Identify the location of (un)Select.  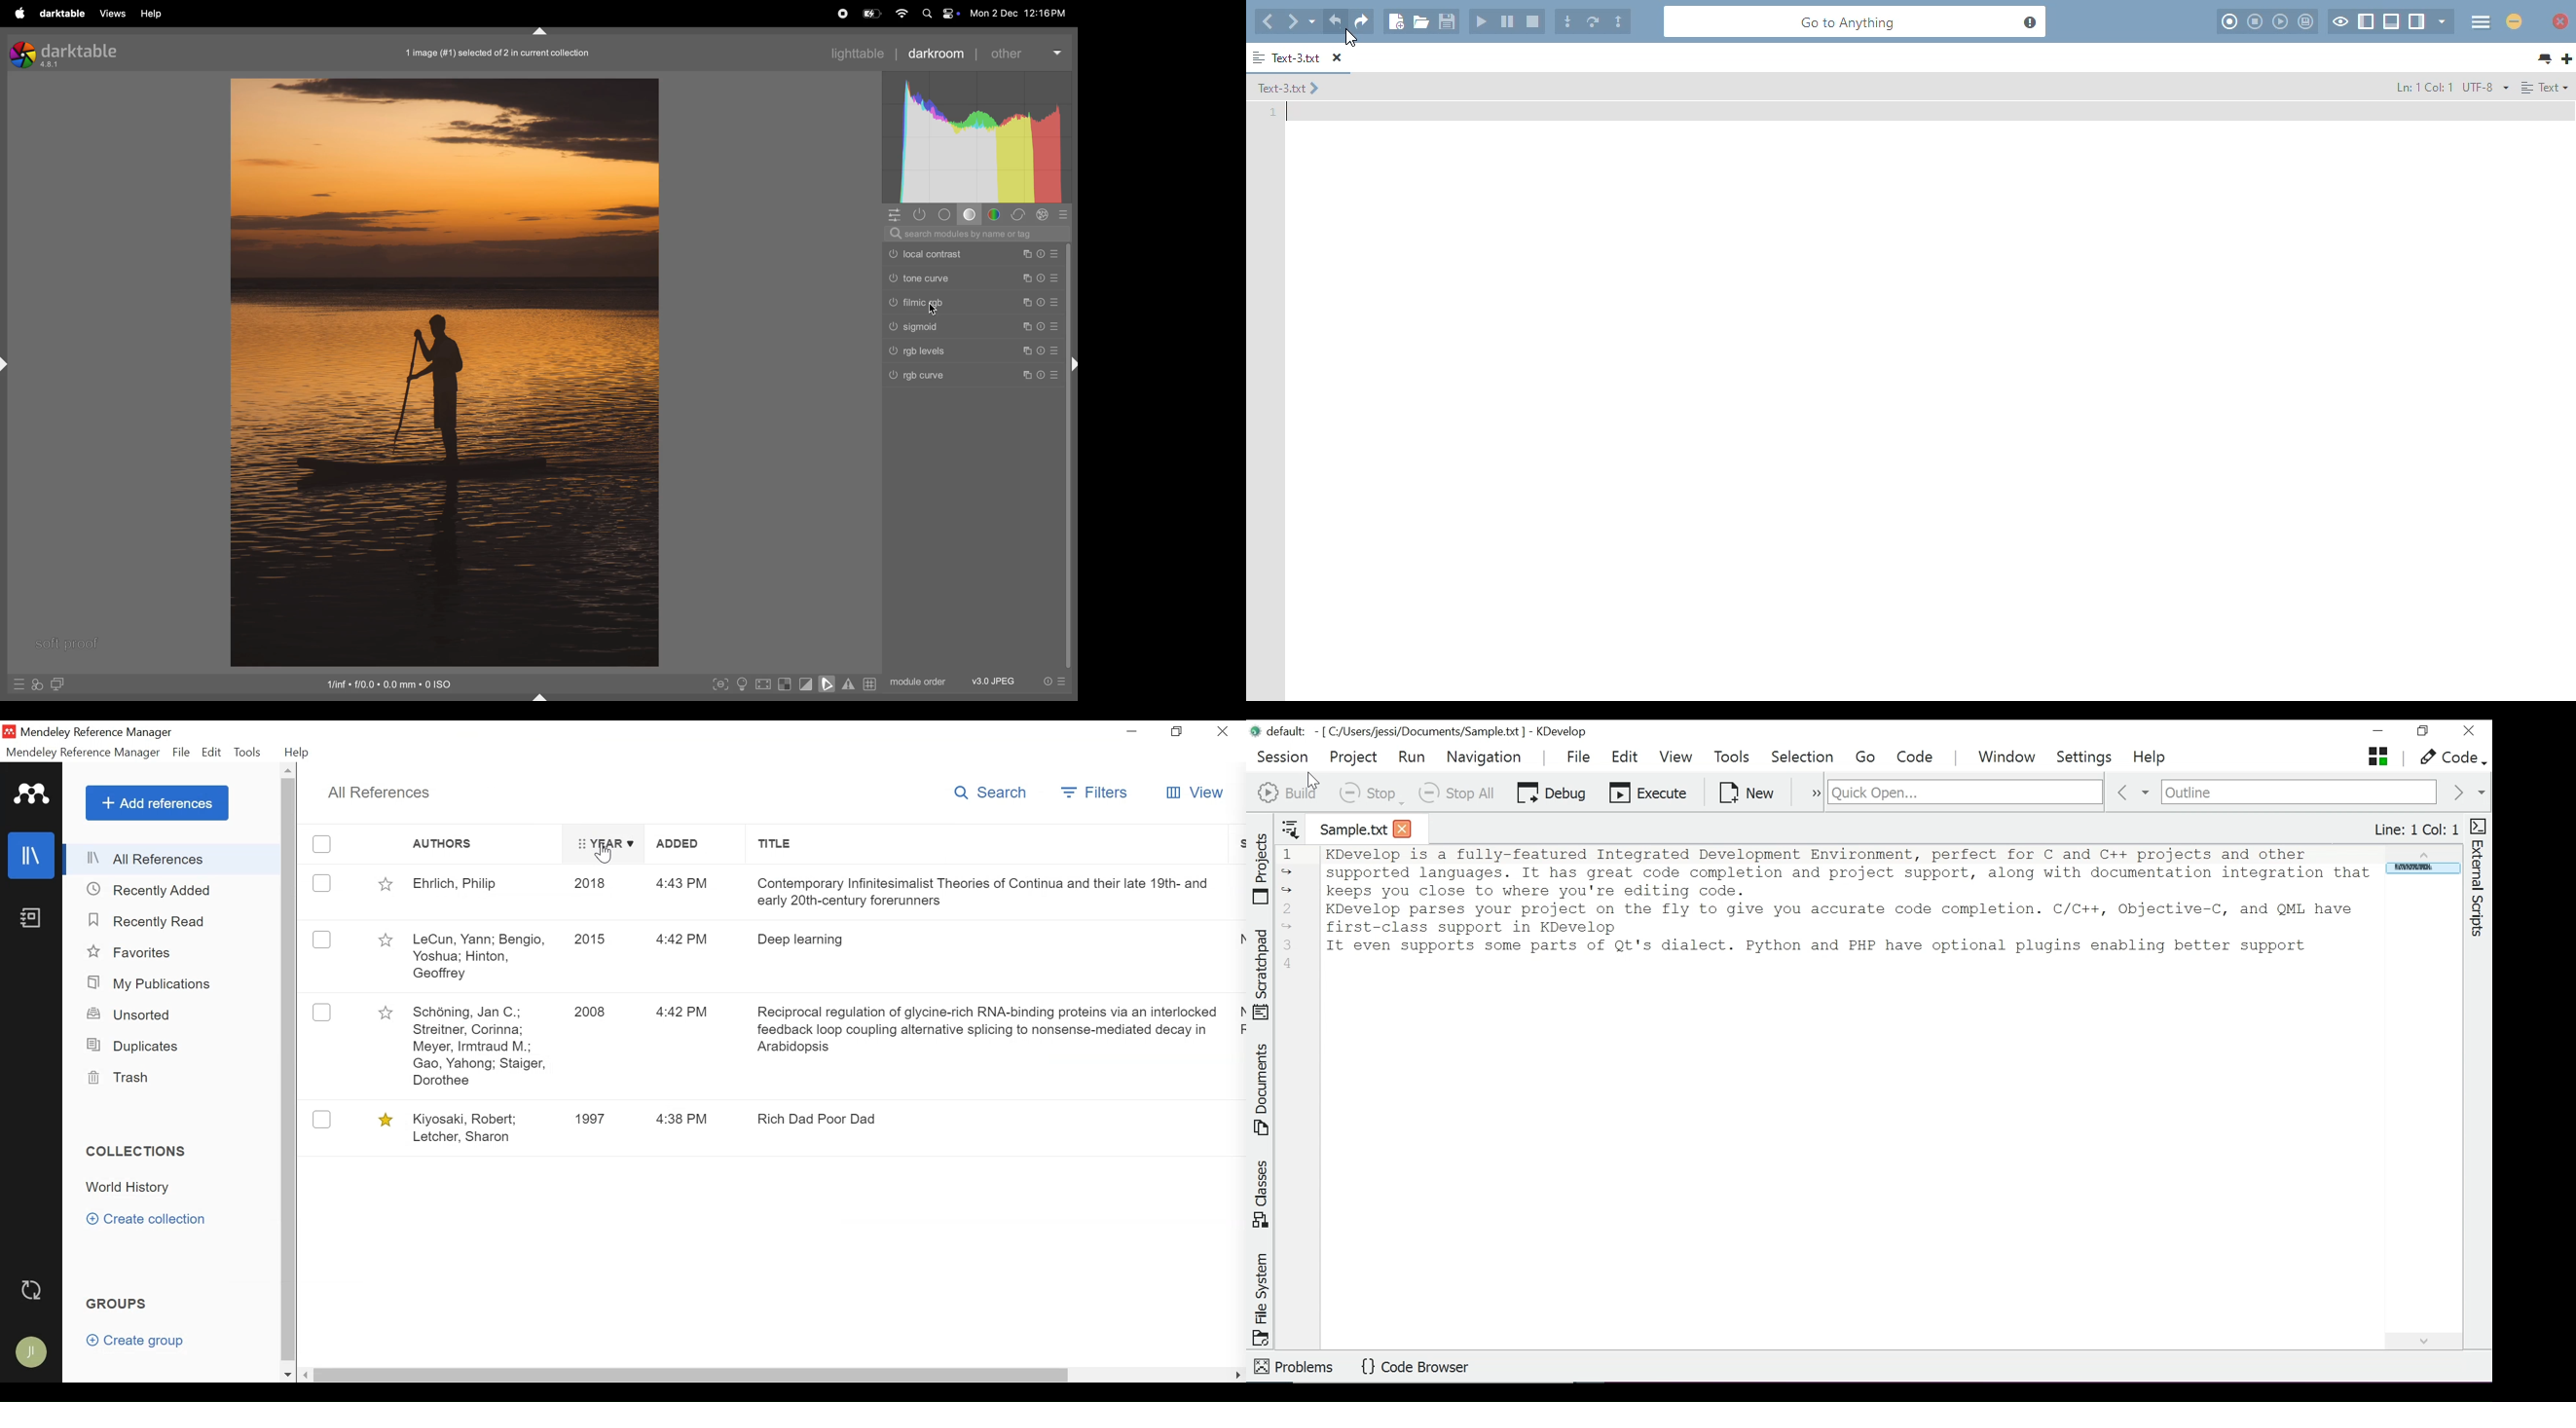
(321, 884).